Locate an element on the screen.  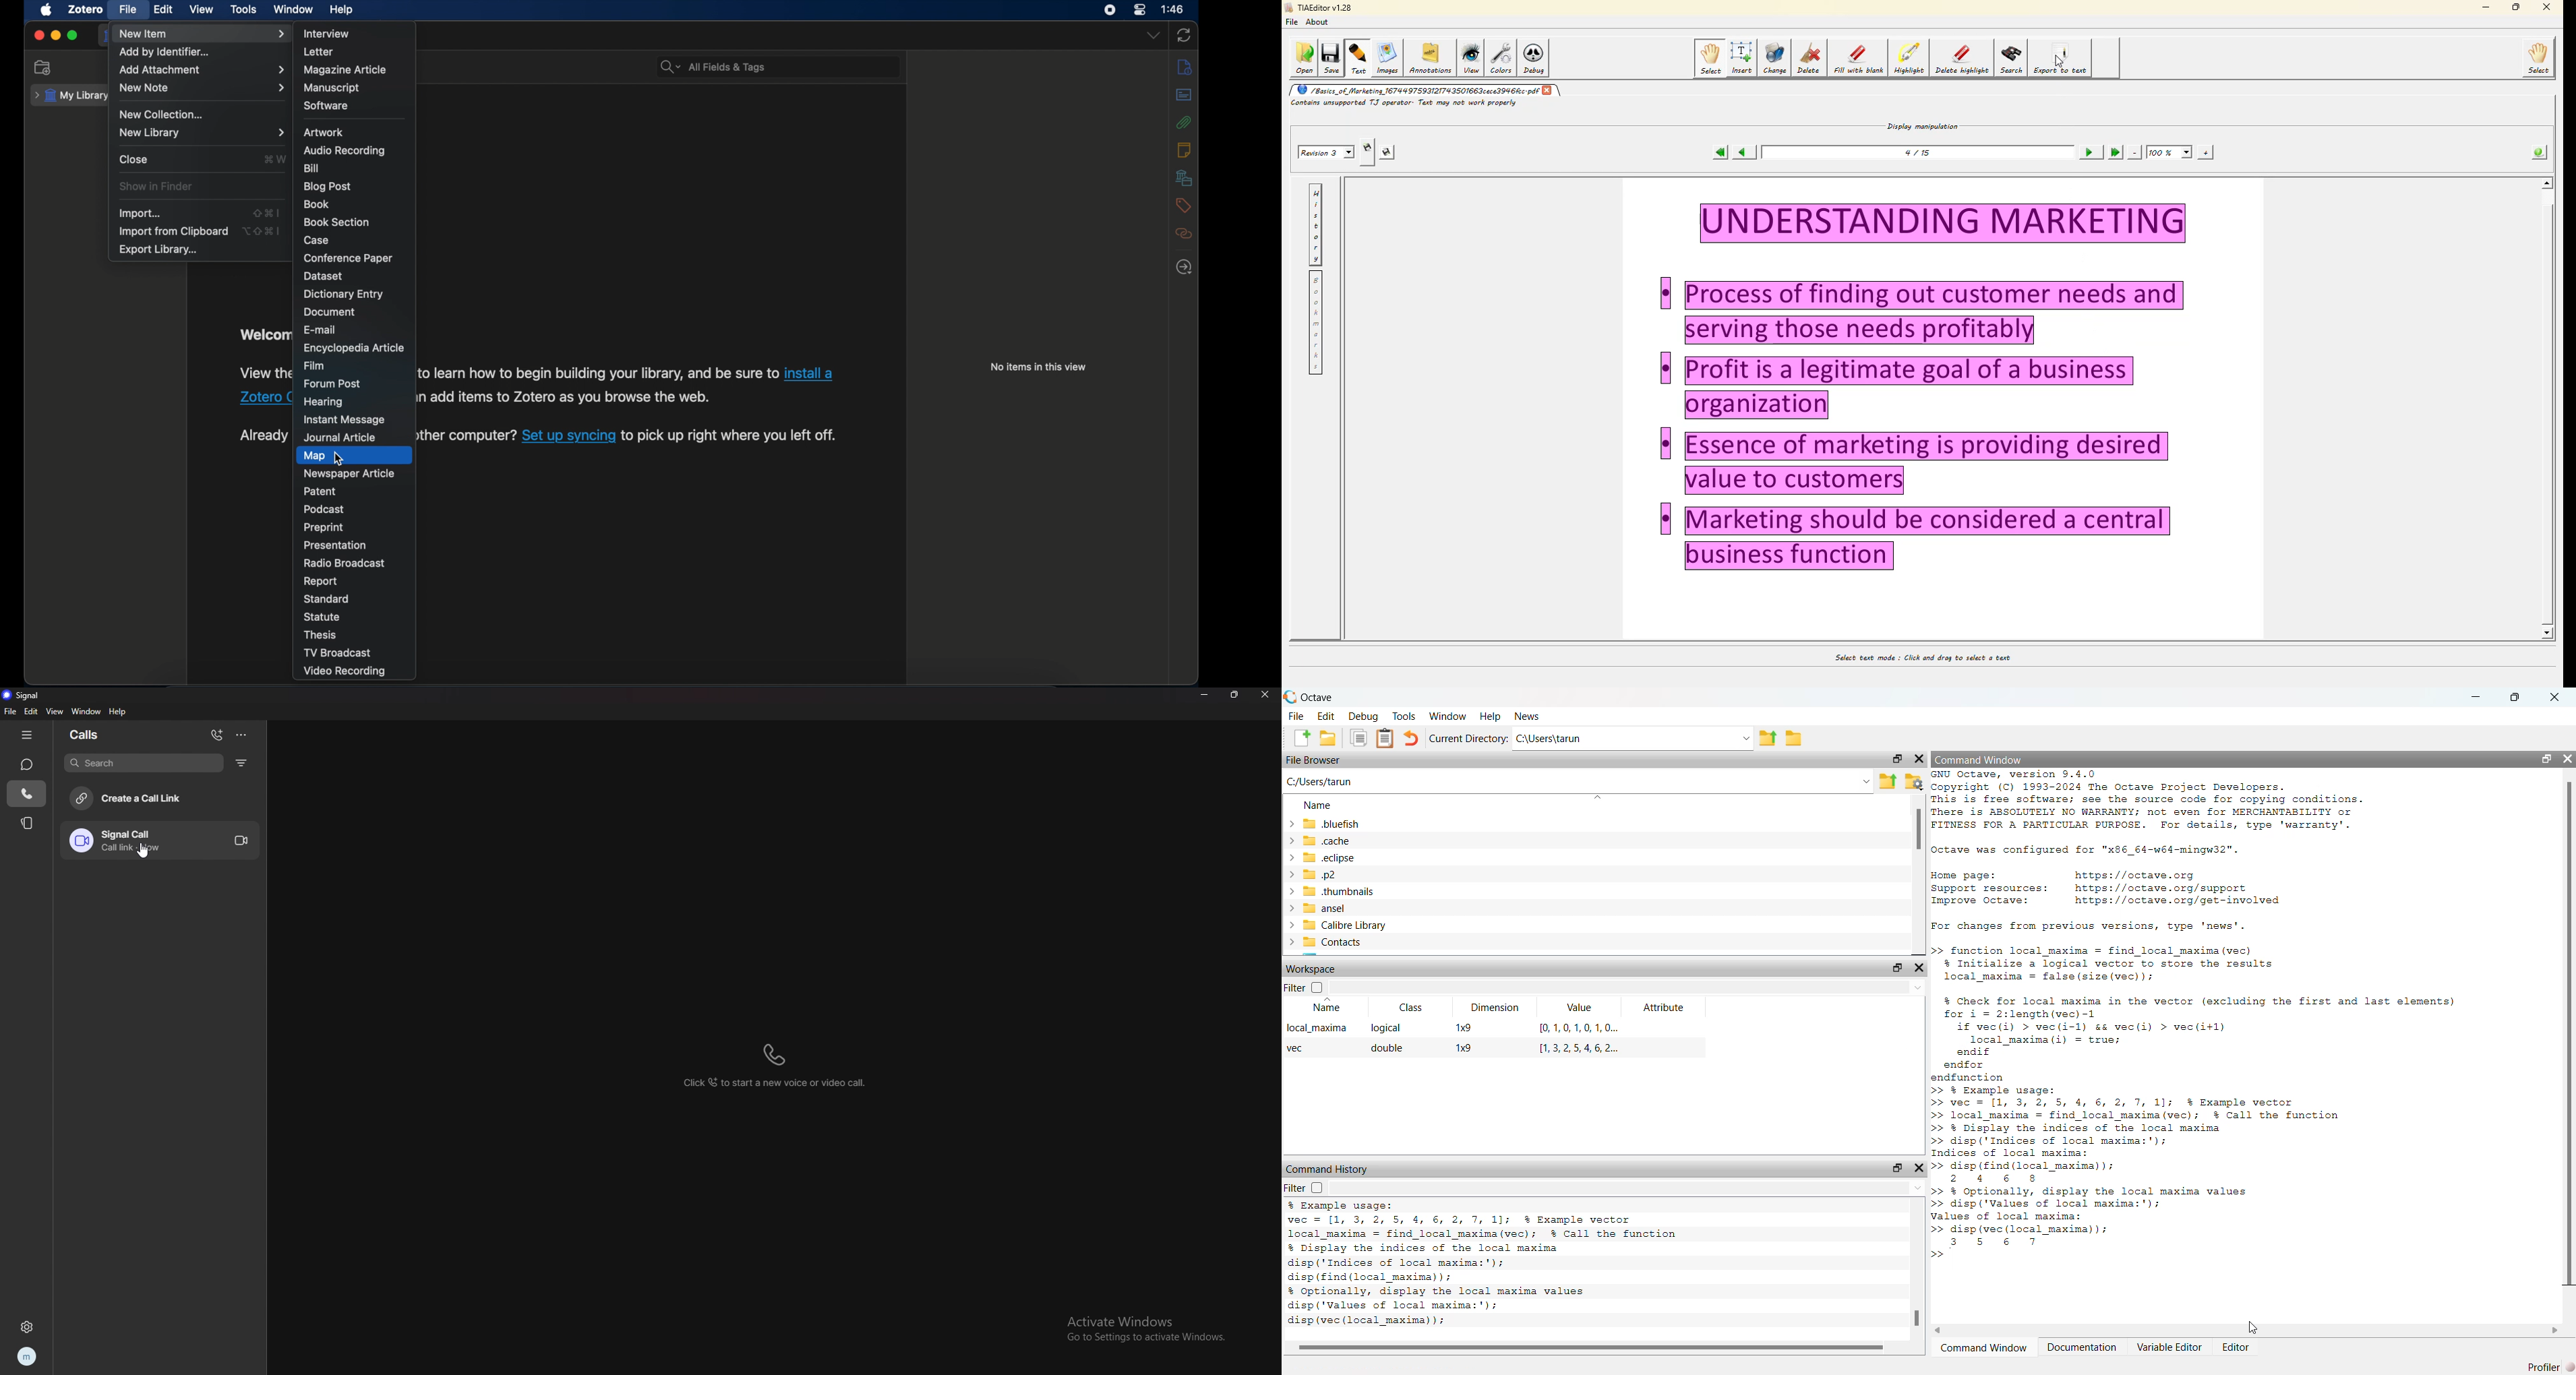
new item is located at coordinates (202, 34).